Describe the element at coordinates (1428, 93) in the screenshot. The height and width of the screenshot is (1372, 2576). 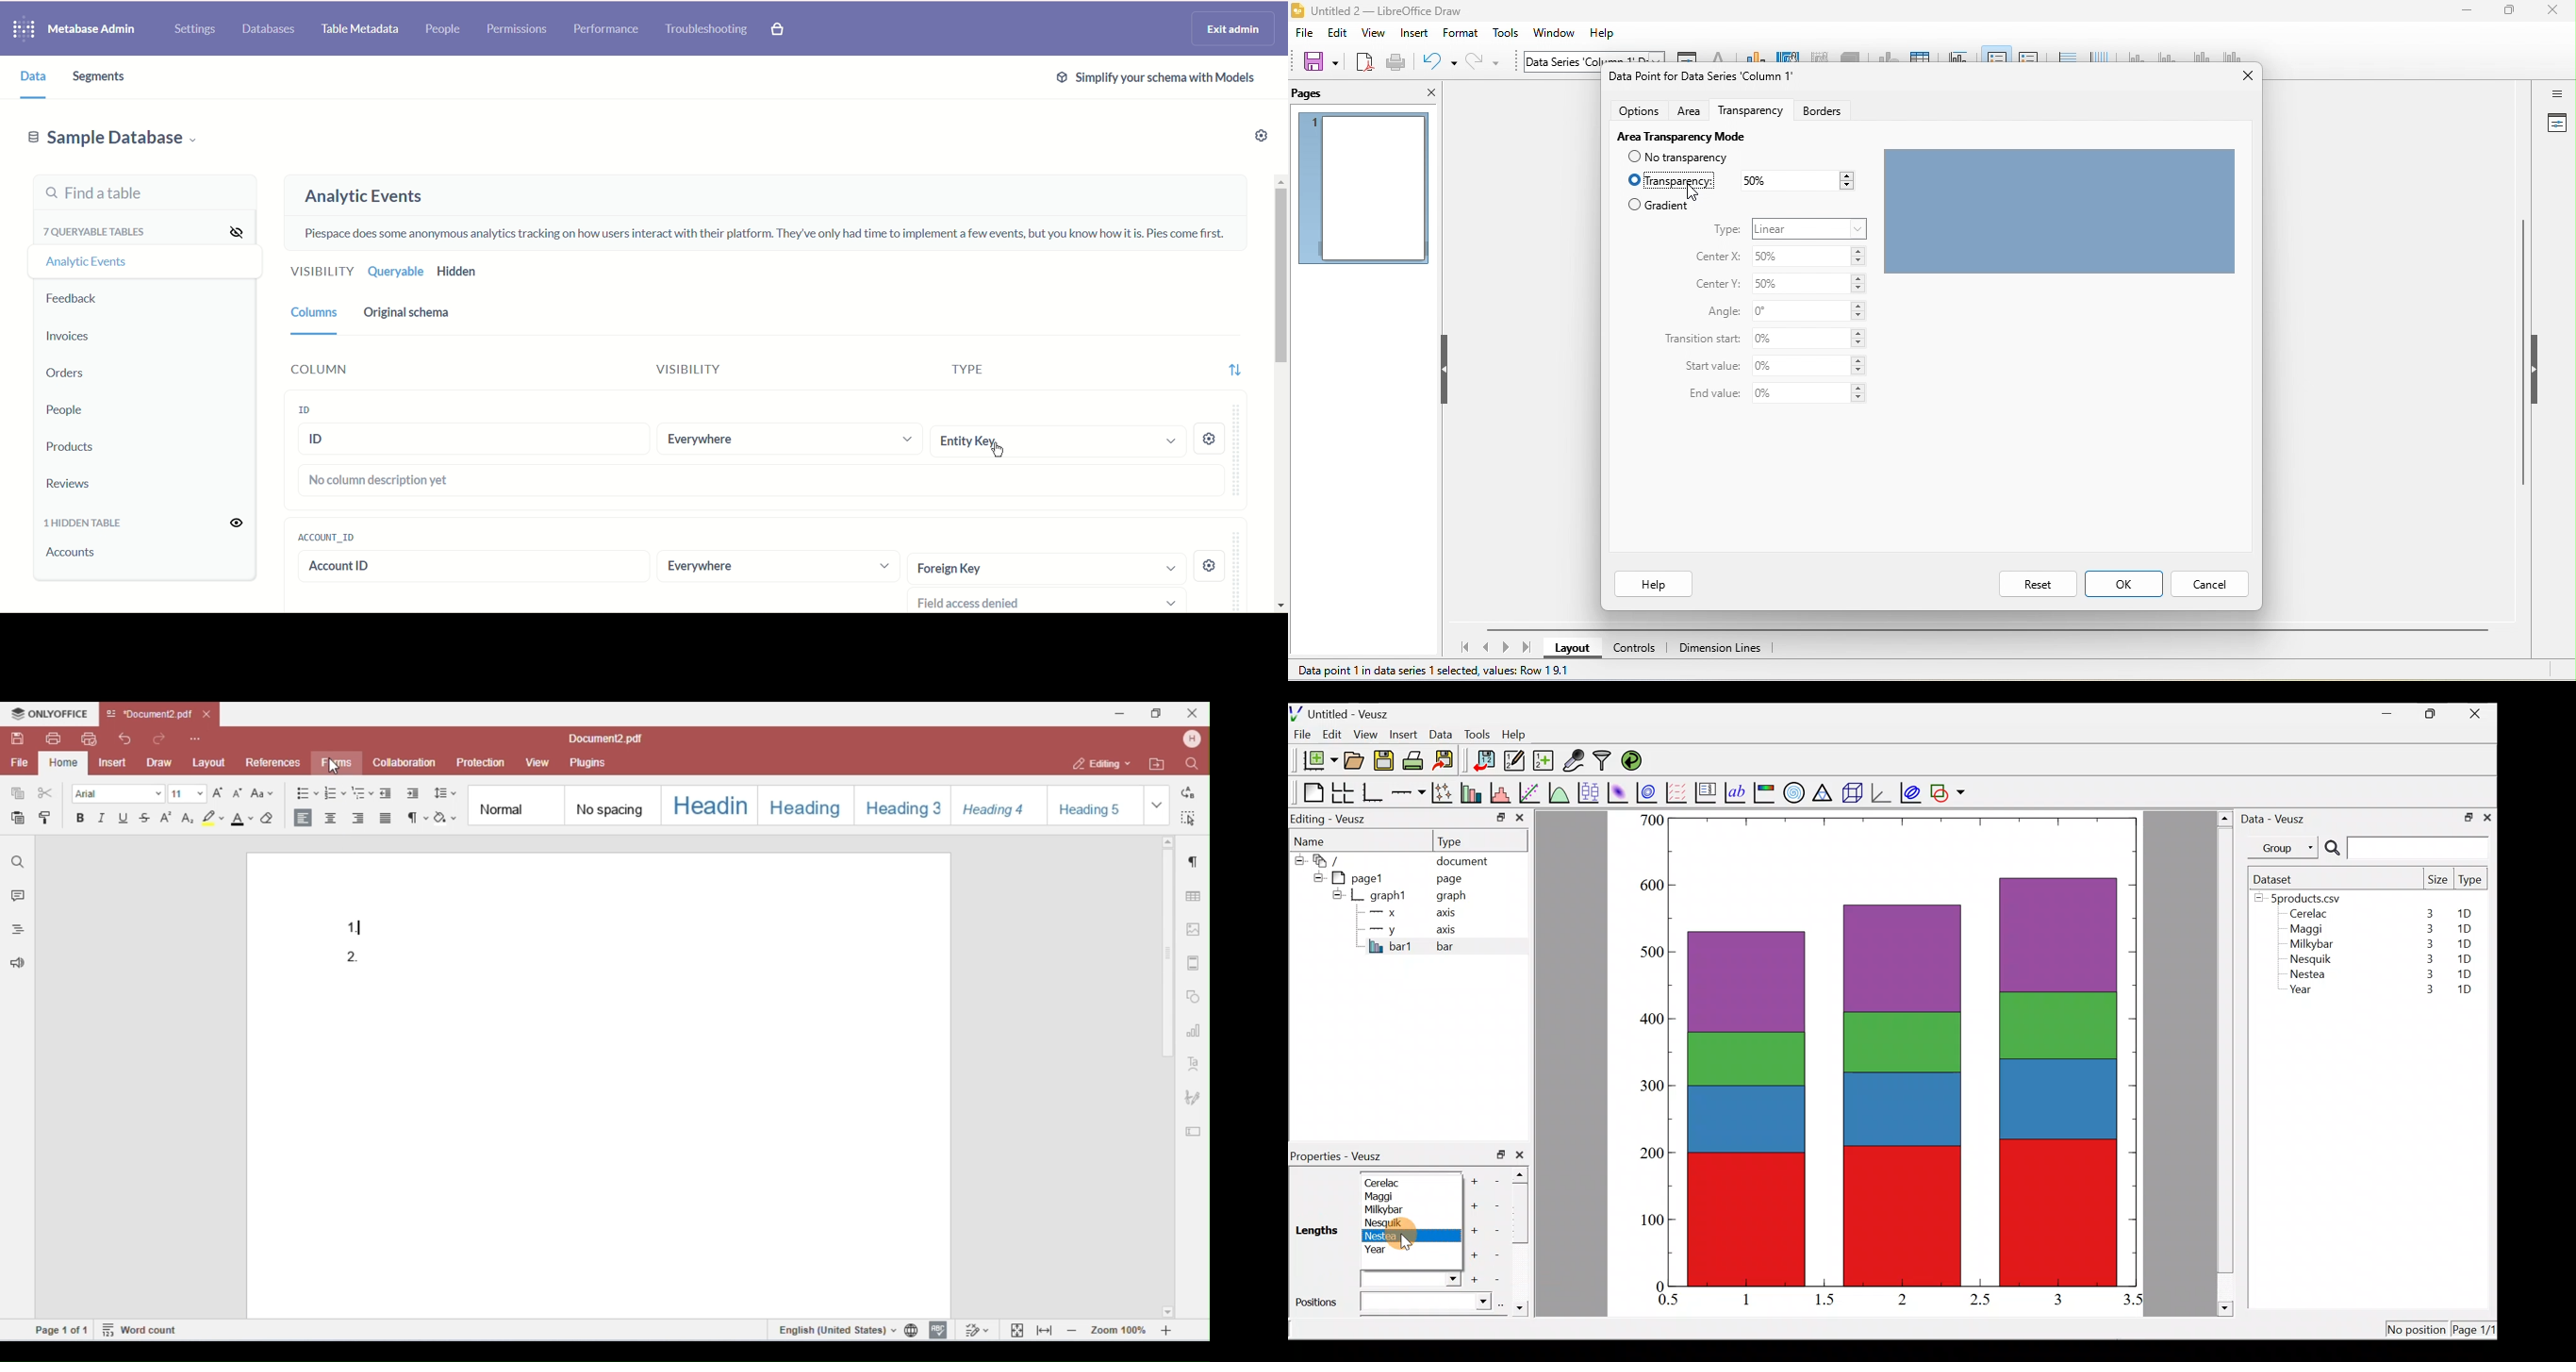
I see `close` at that location.